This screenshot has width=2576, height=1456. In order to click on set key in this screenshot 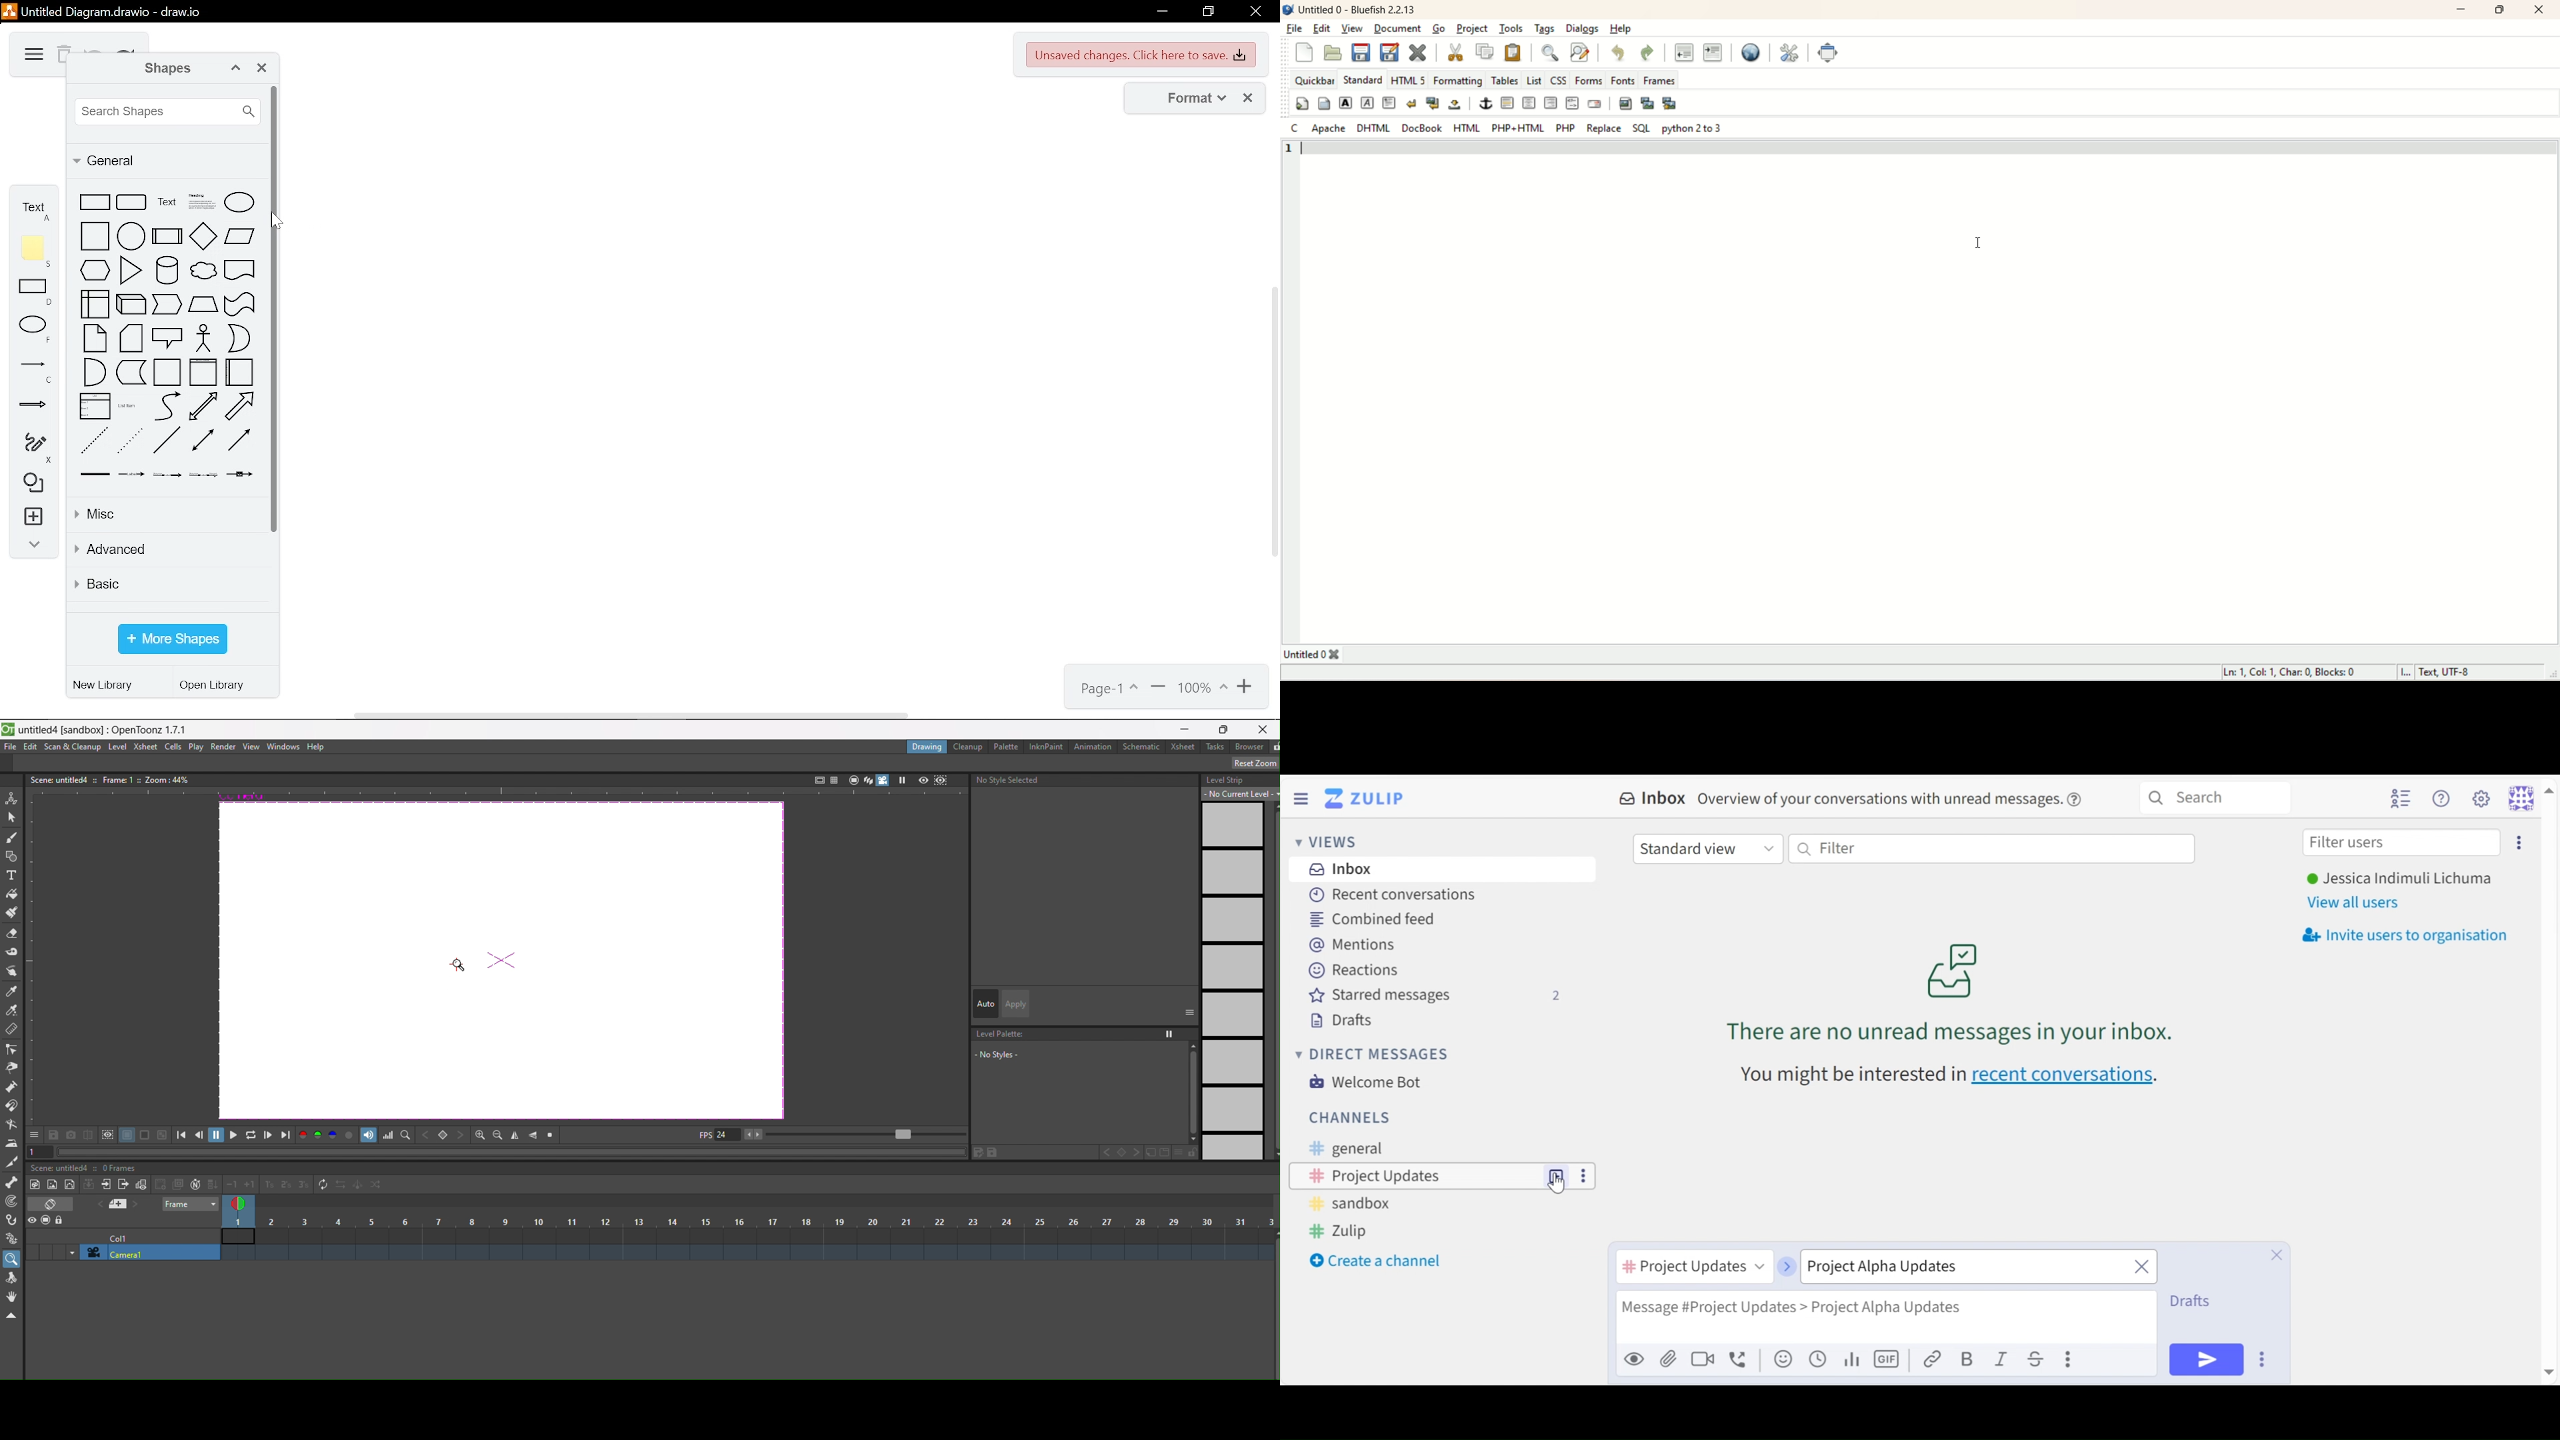, I will do `click(443, 1135)`.